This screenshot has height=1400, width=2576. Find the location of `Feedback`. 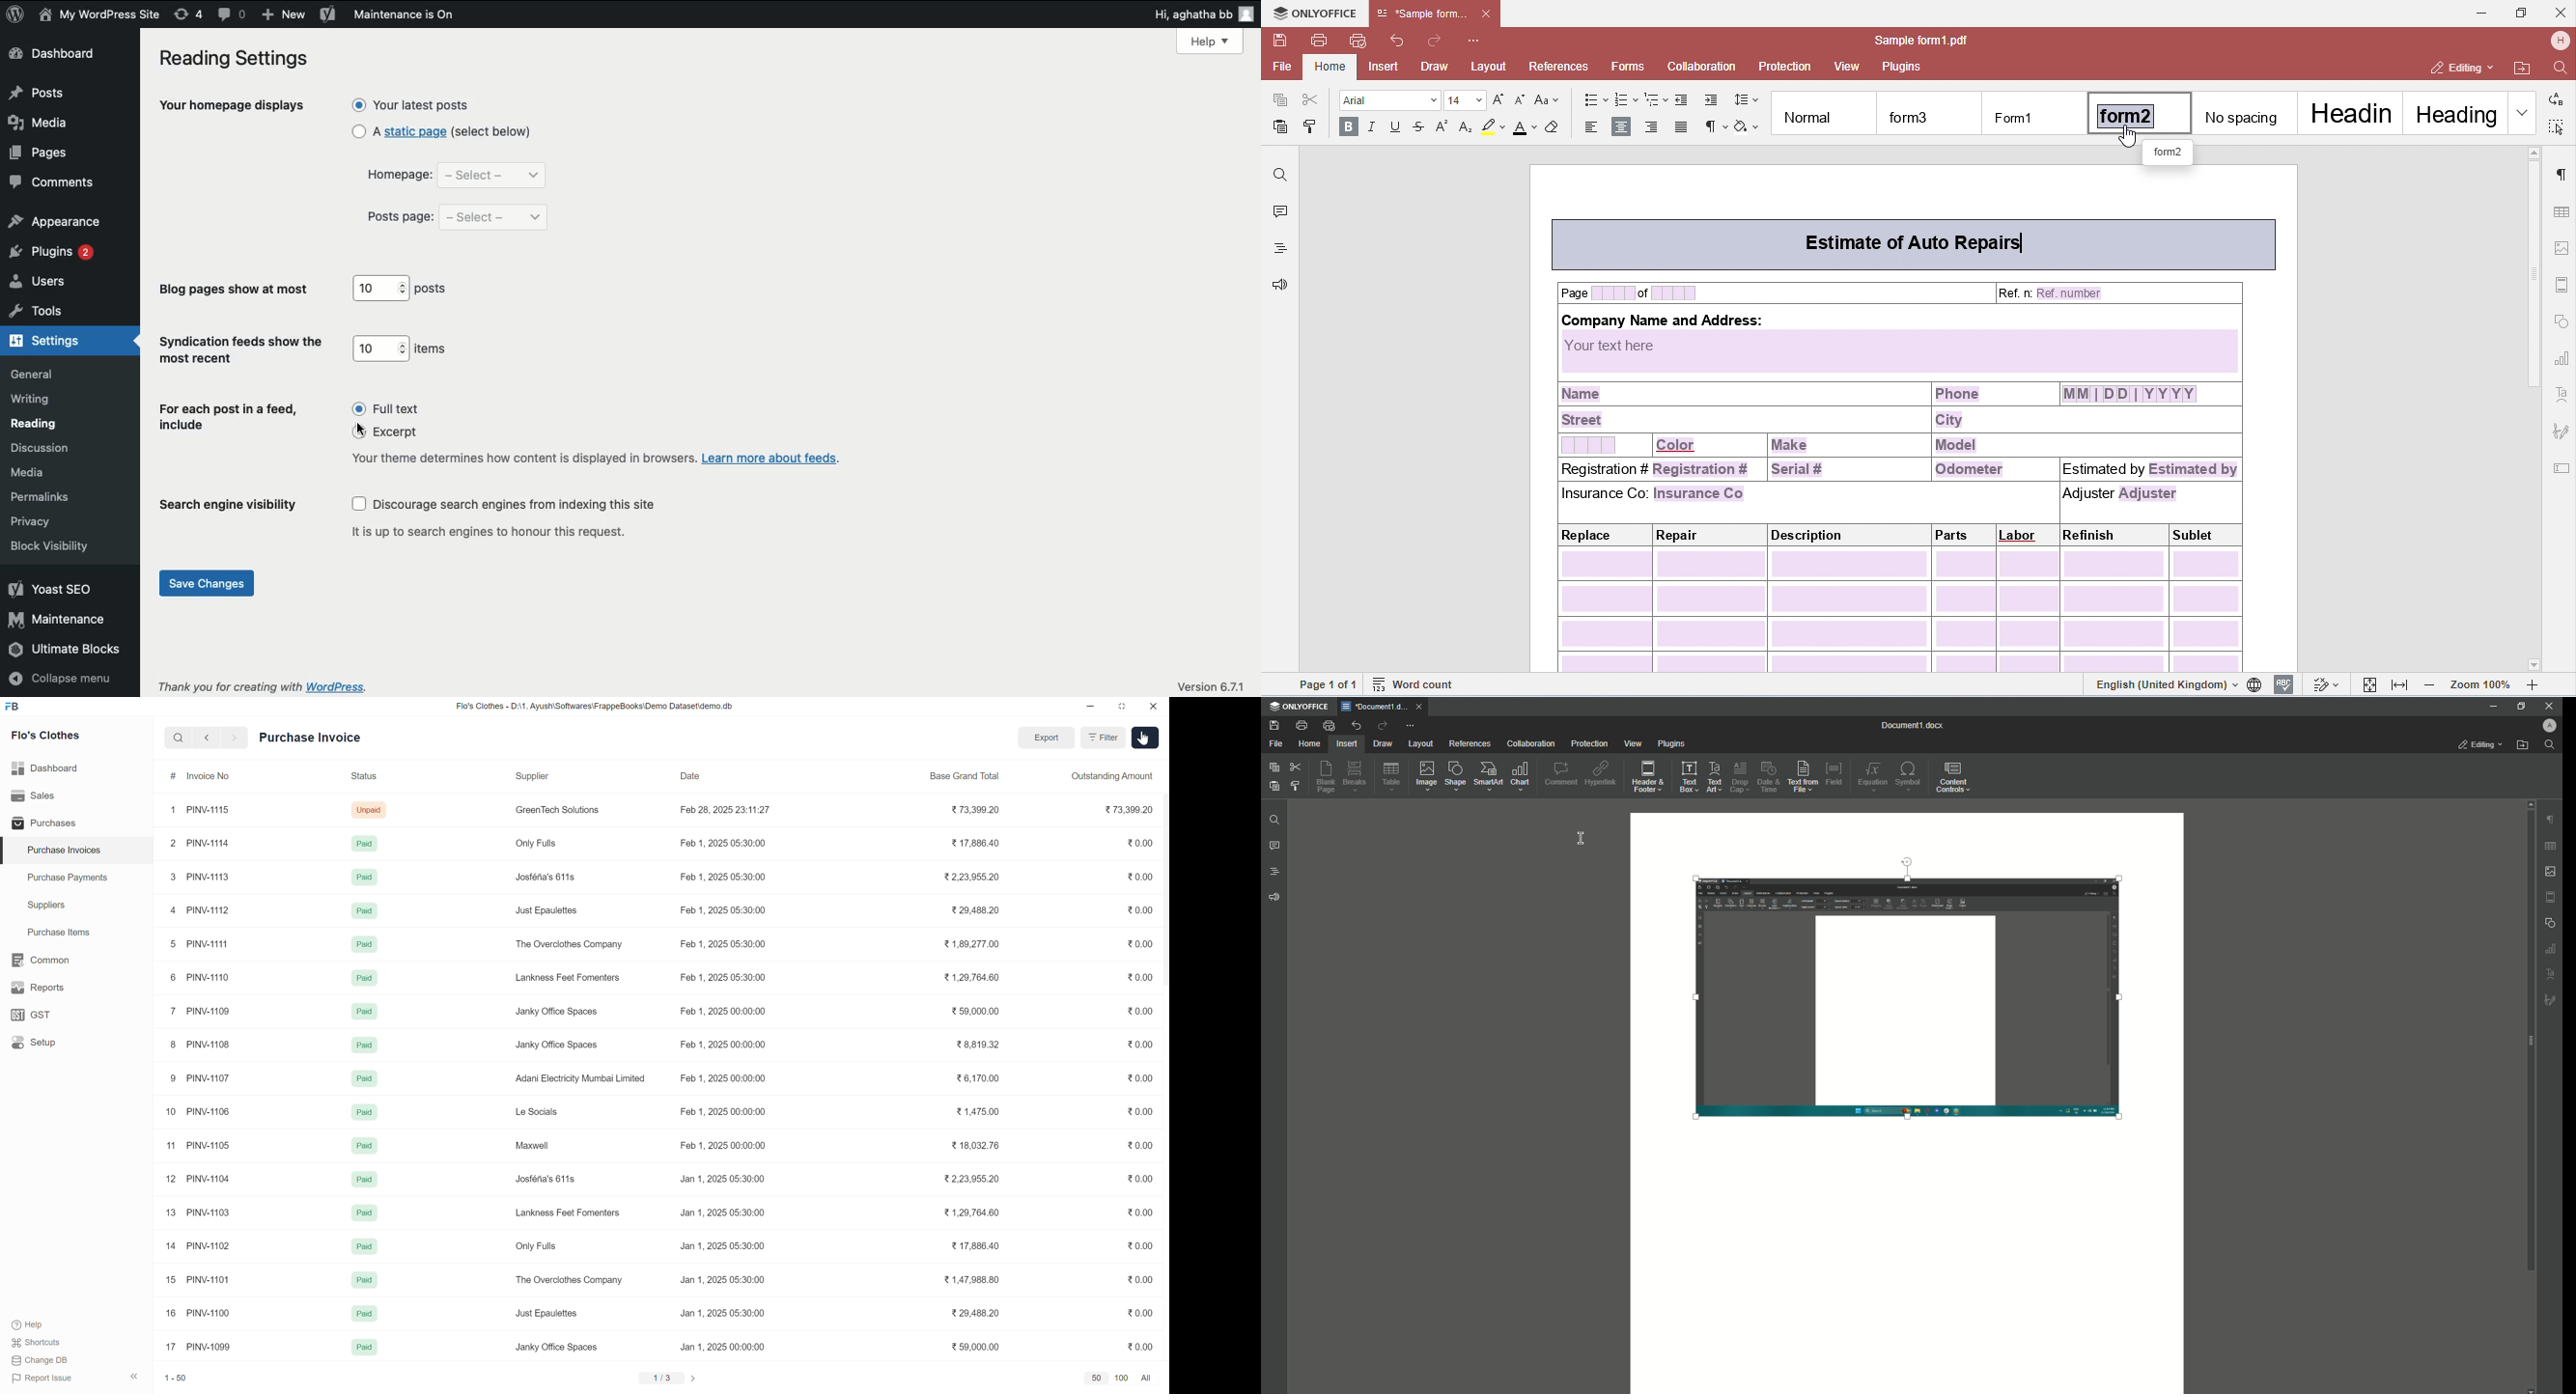

Feedback is located at coordinates (1276, 898).